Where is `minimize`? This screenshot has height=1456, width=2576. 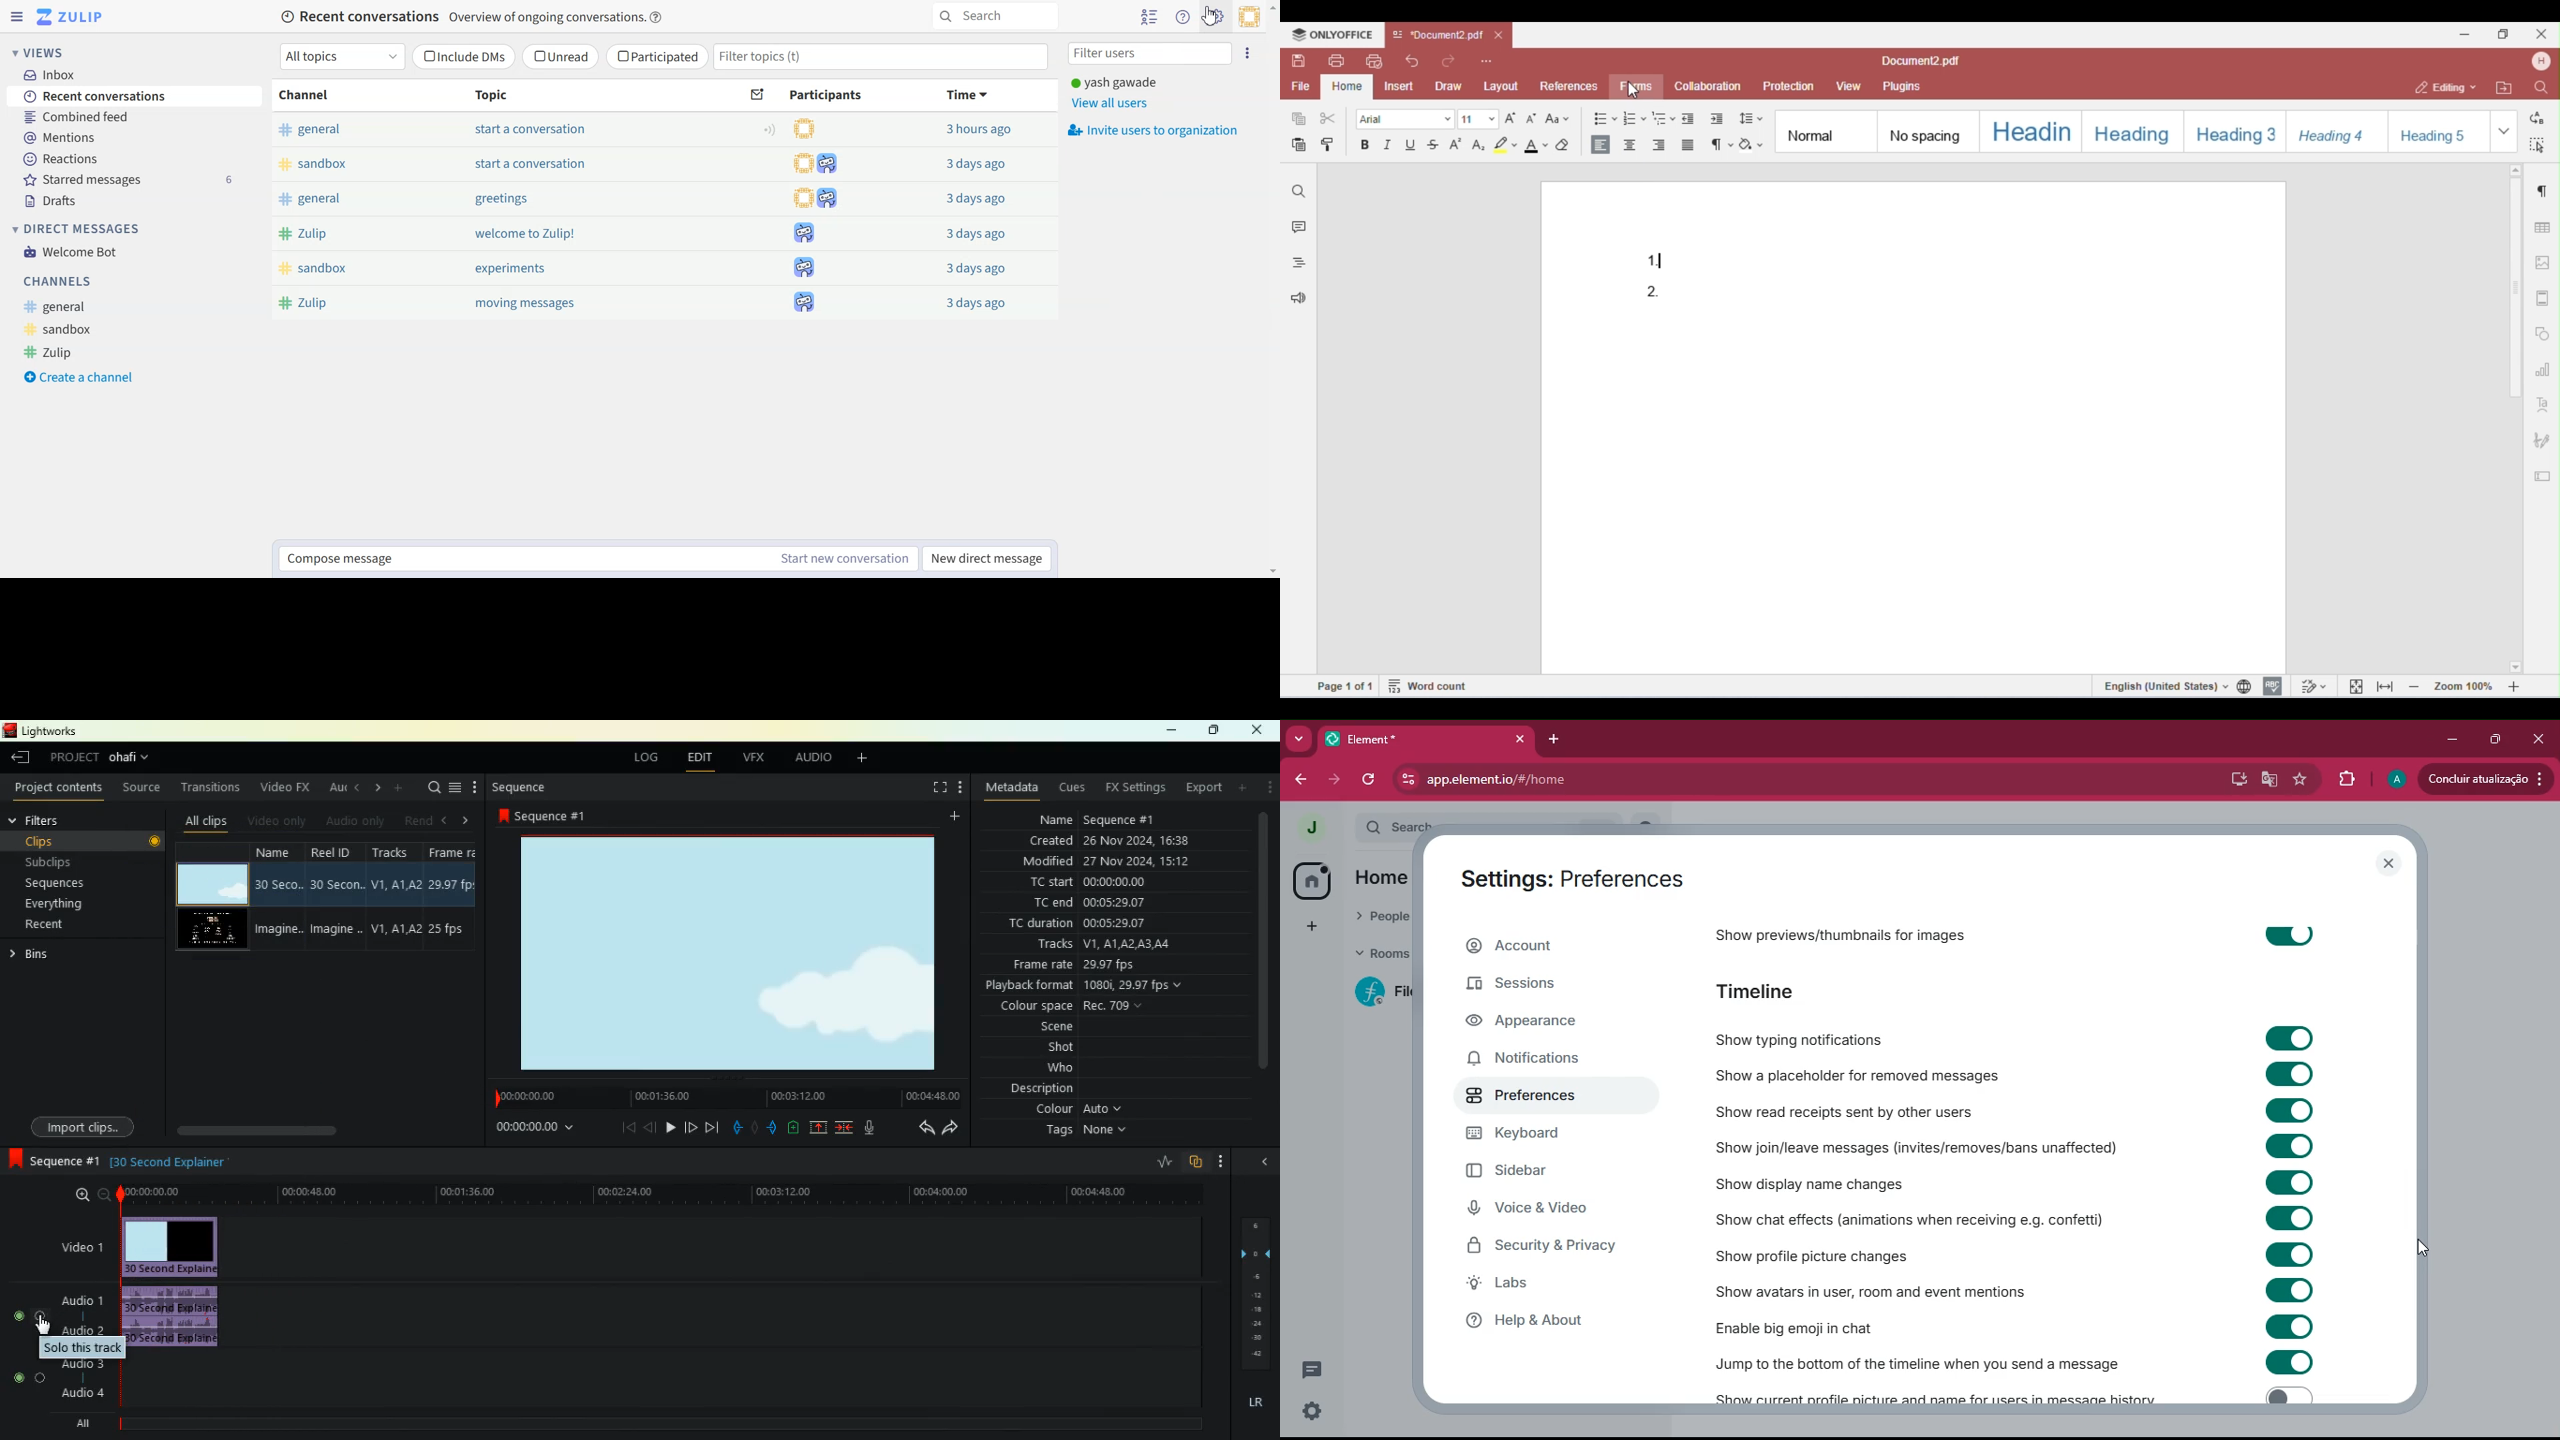 minimize is located at coordinates (1171, 730).